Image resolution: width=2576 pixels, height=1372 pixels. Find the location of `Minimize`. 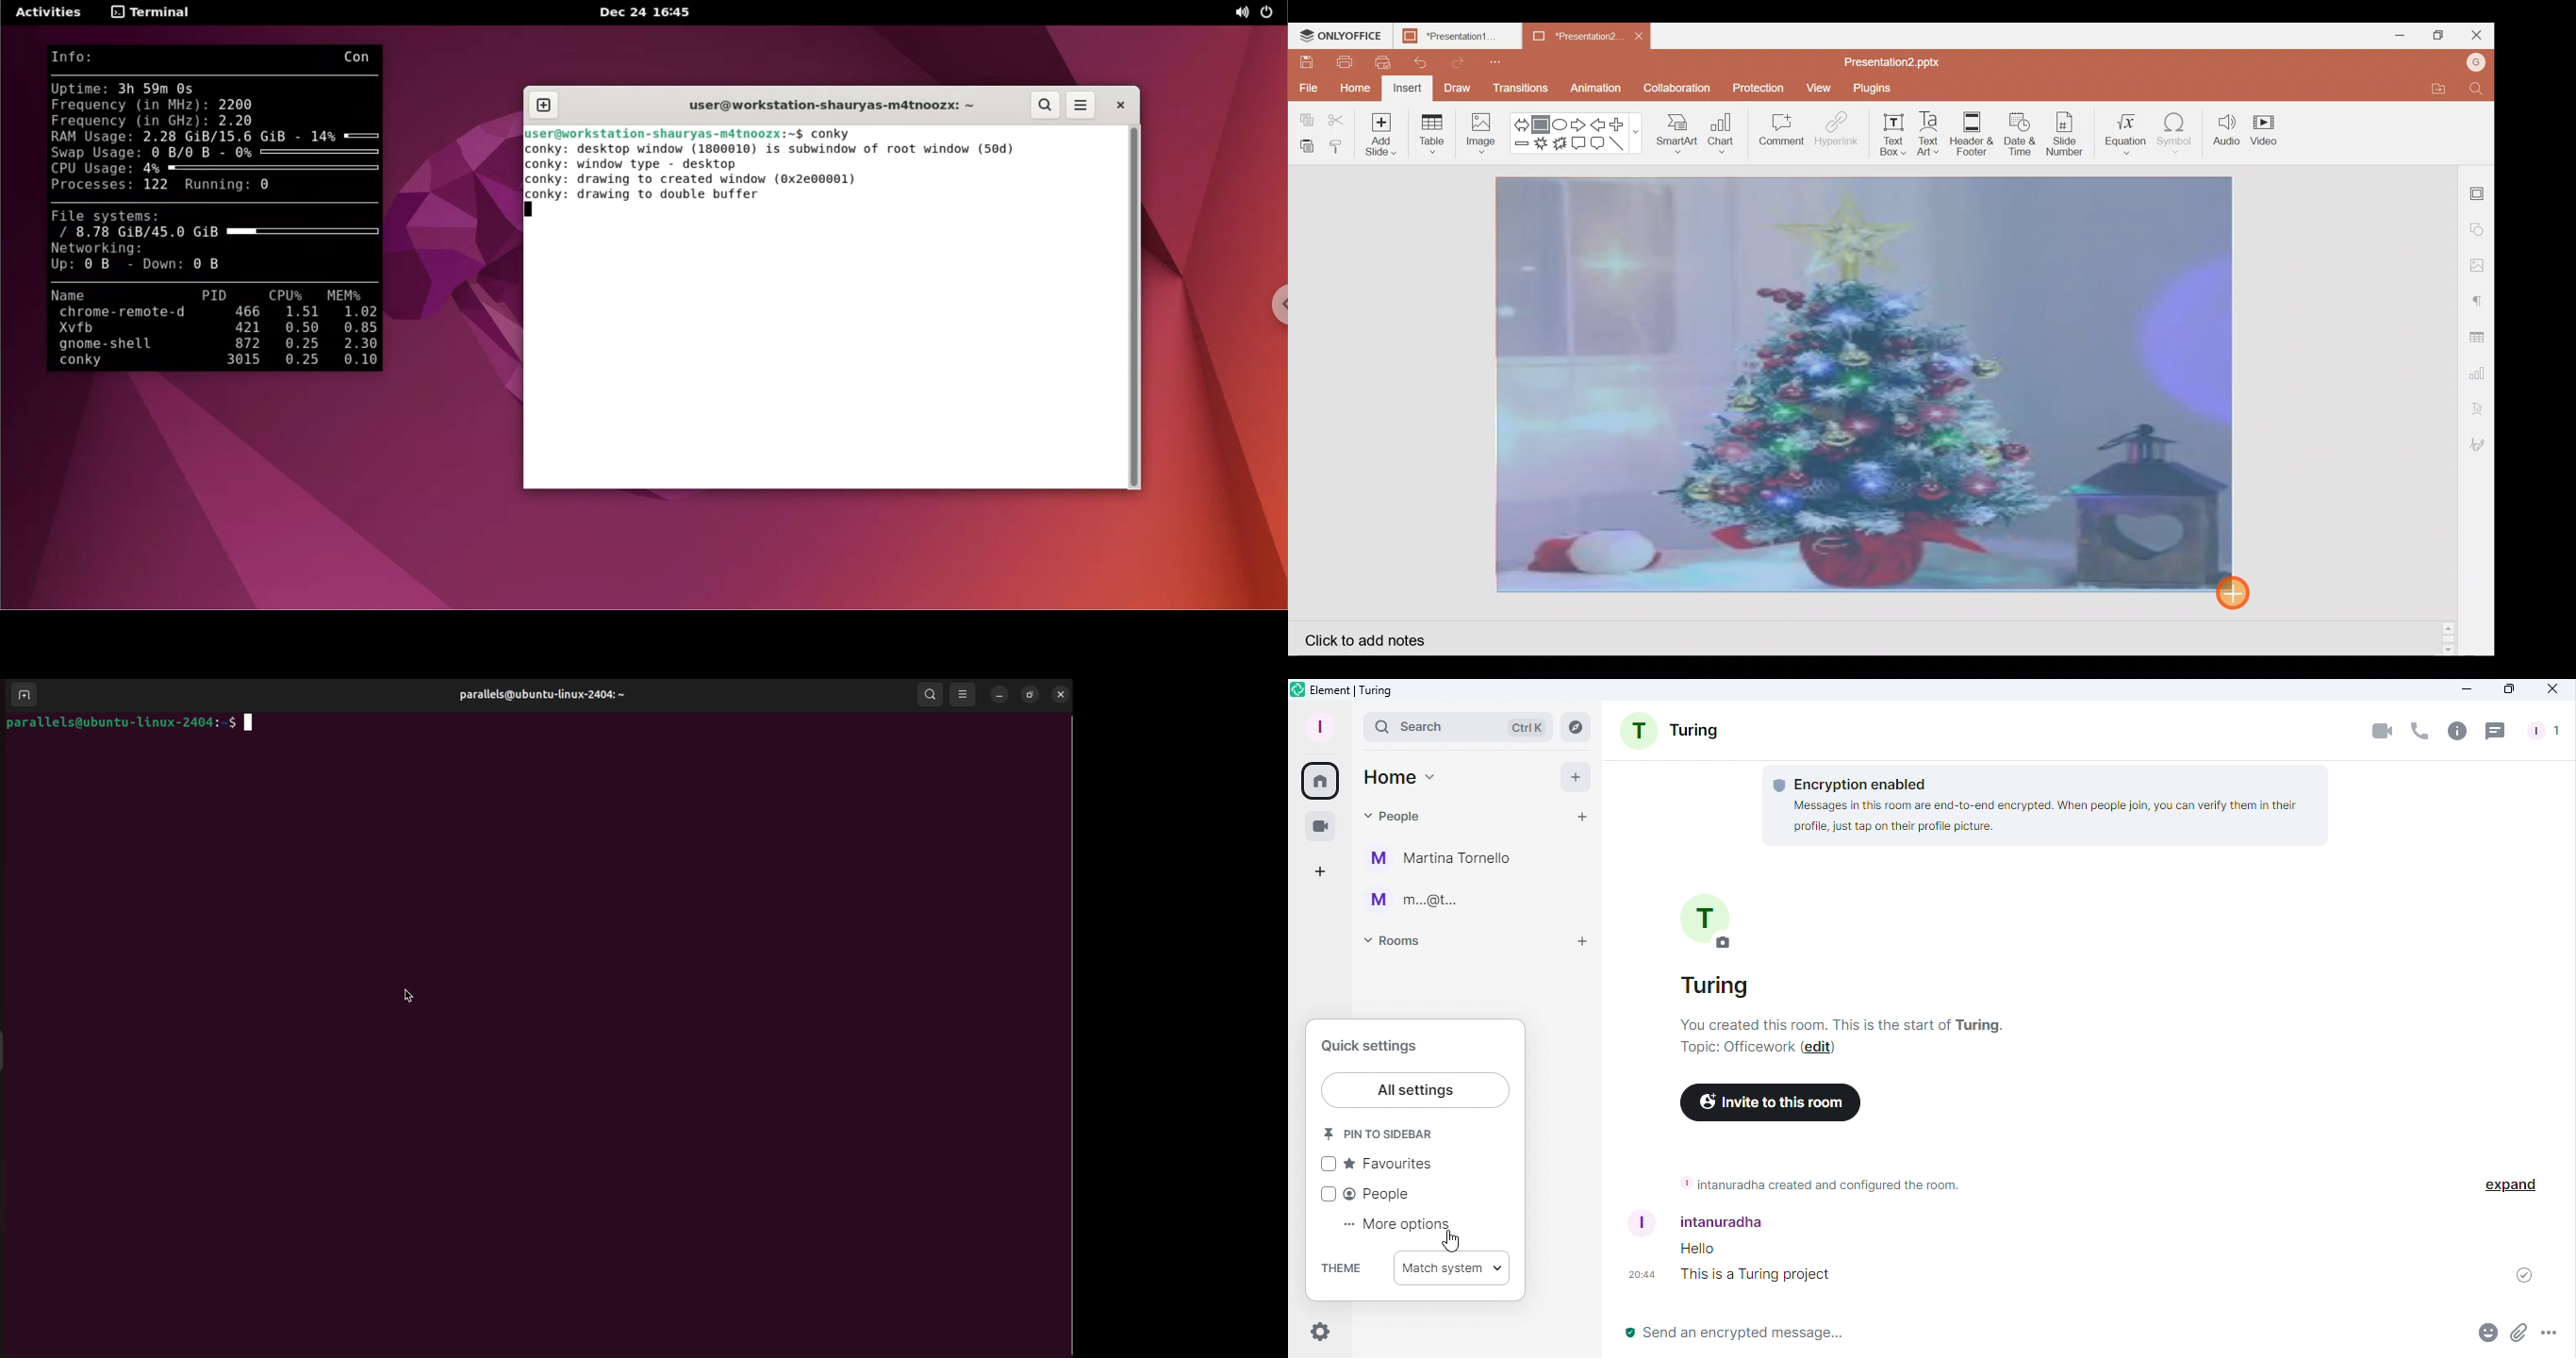

Minimize is located at coordinates (2399, 35).